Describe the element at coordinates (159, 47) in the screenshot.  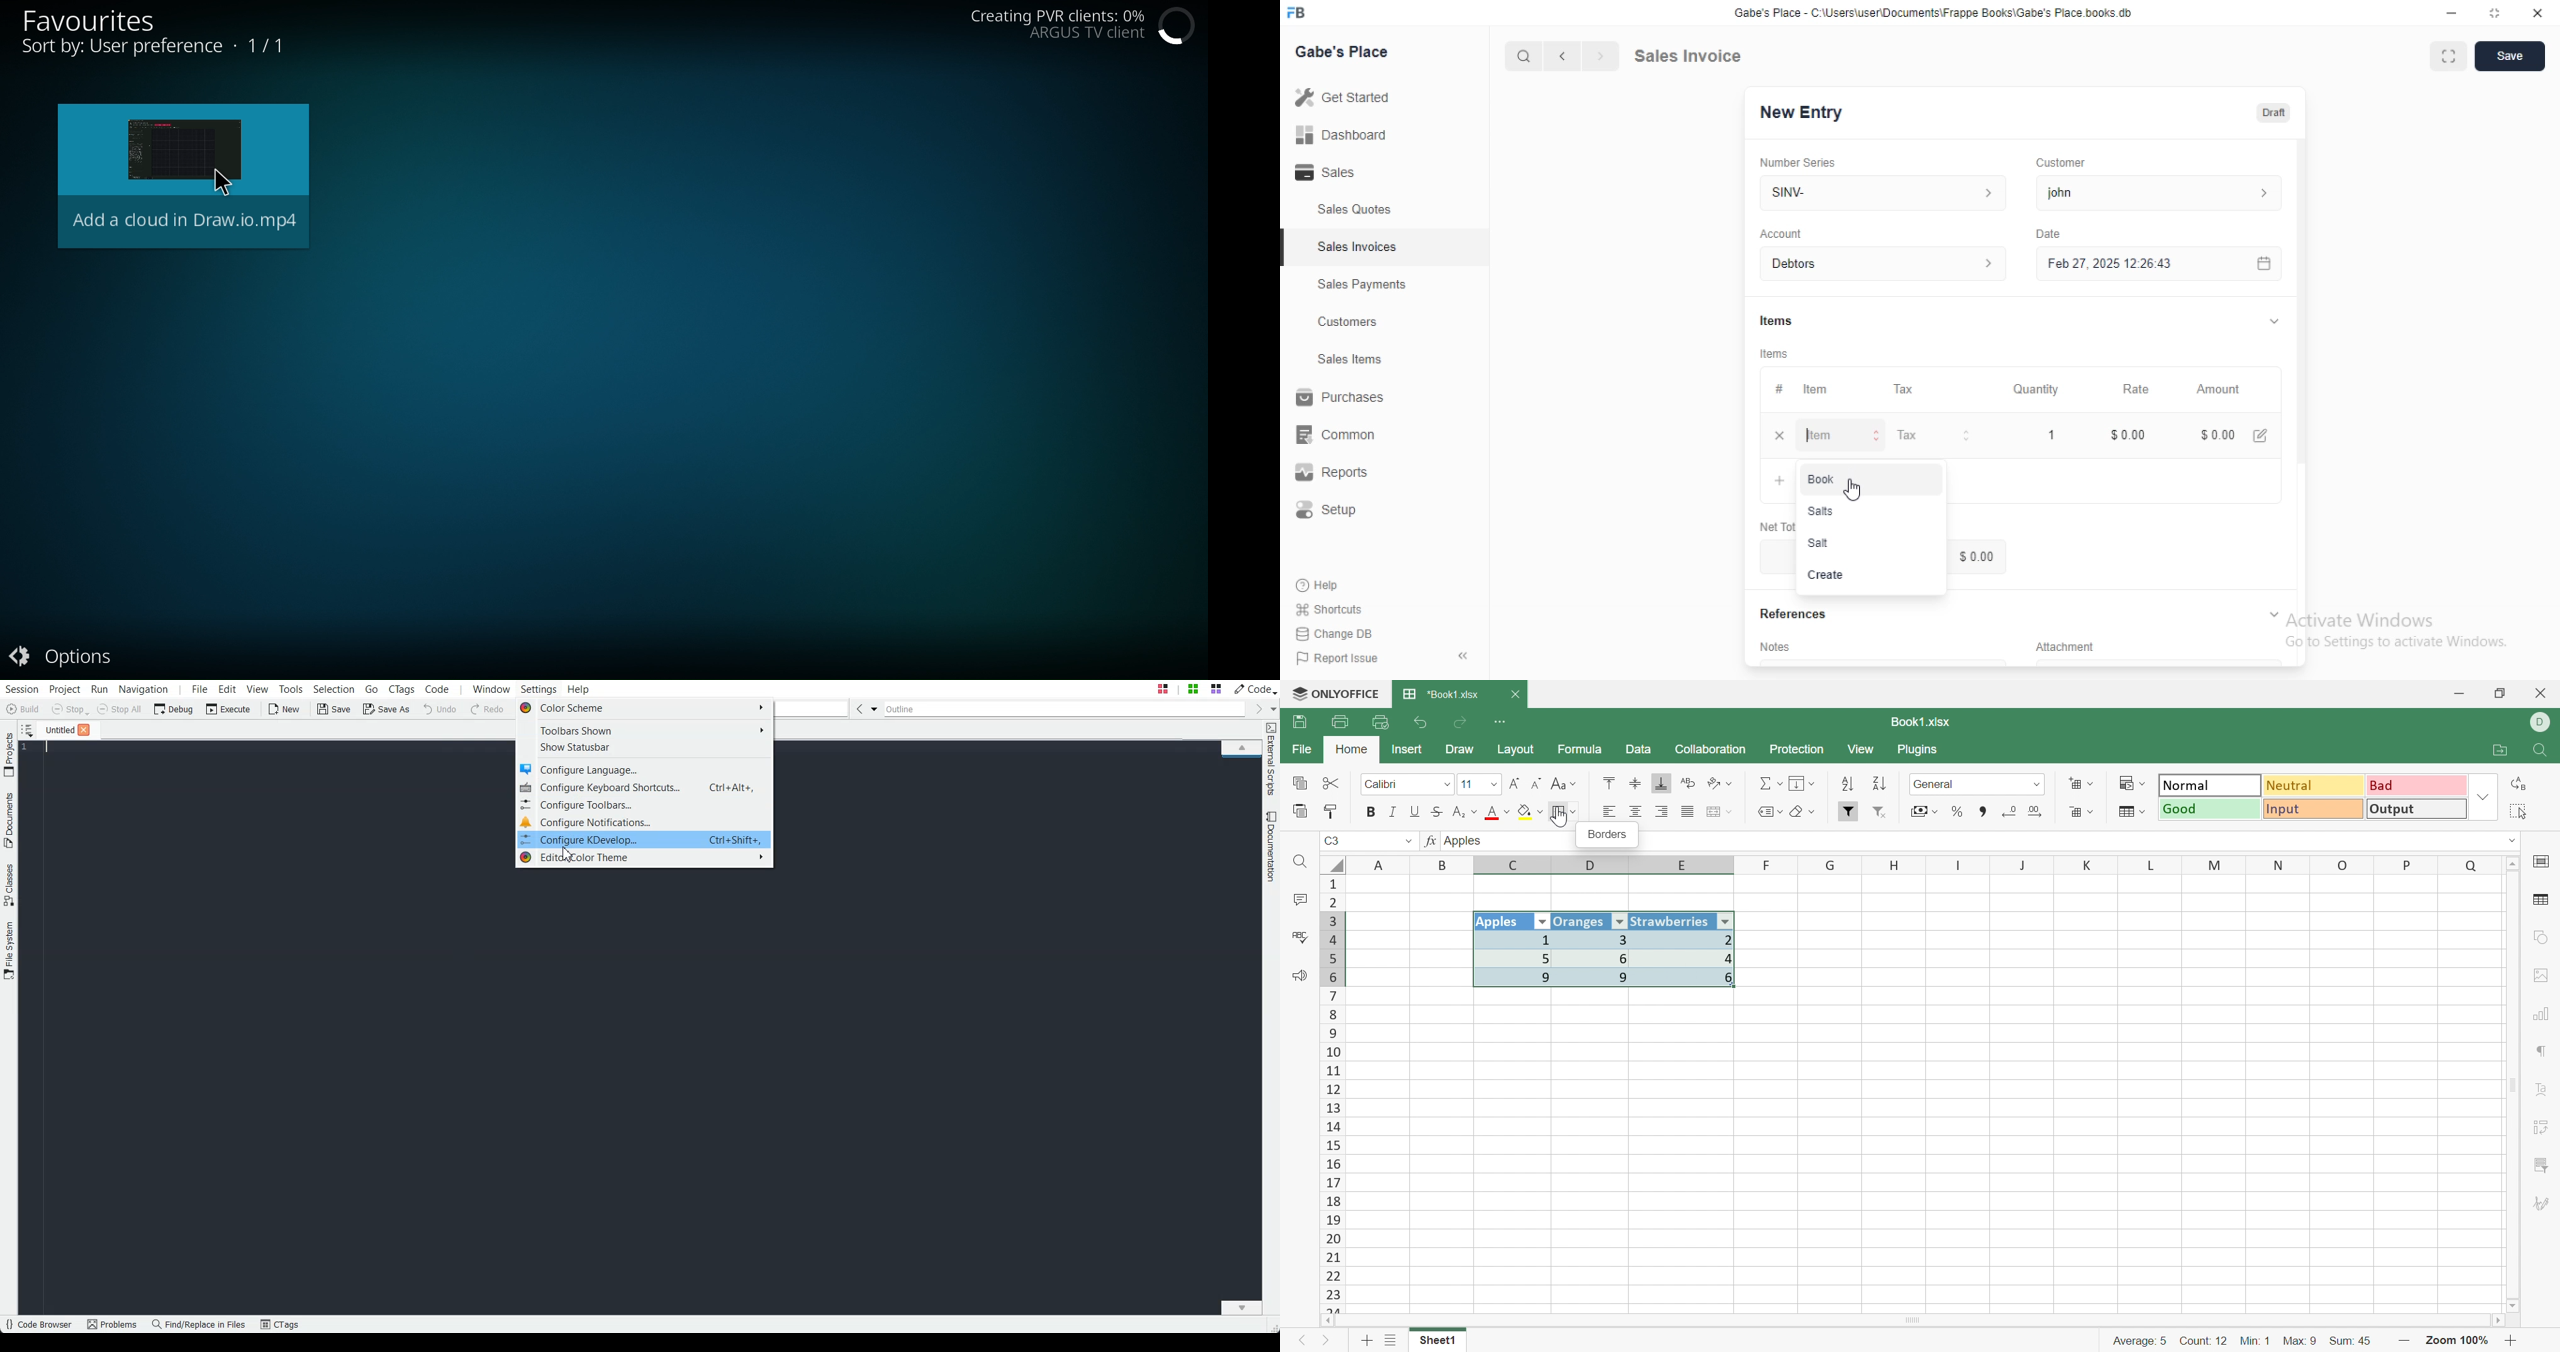
I see `Sort by: User preference - 1/1` at that location.